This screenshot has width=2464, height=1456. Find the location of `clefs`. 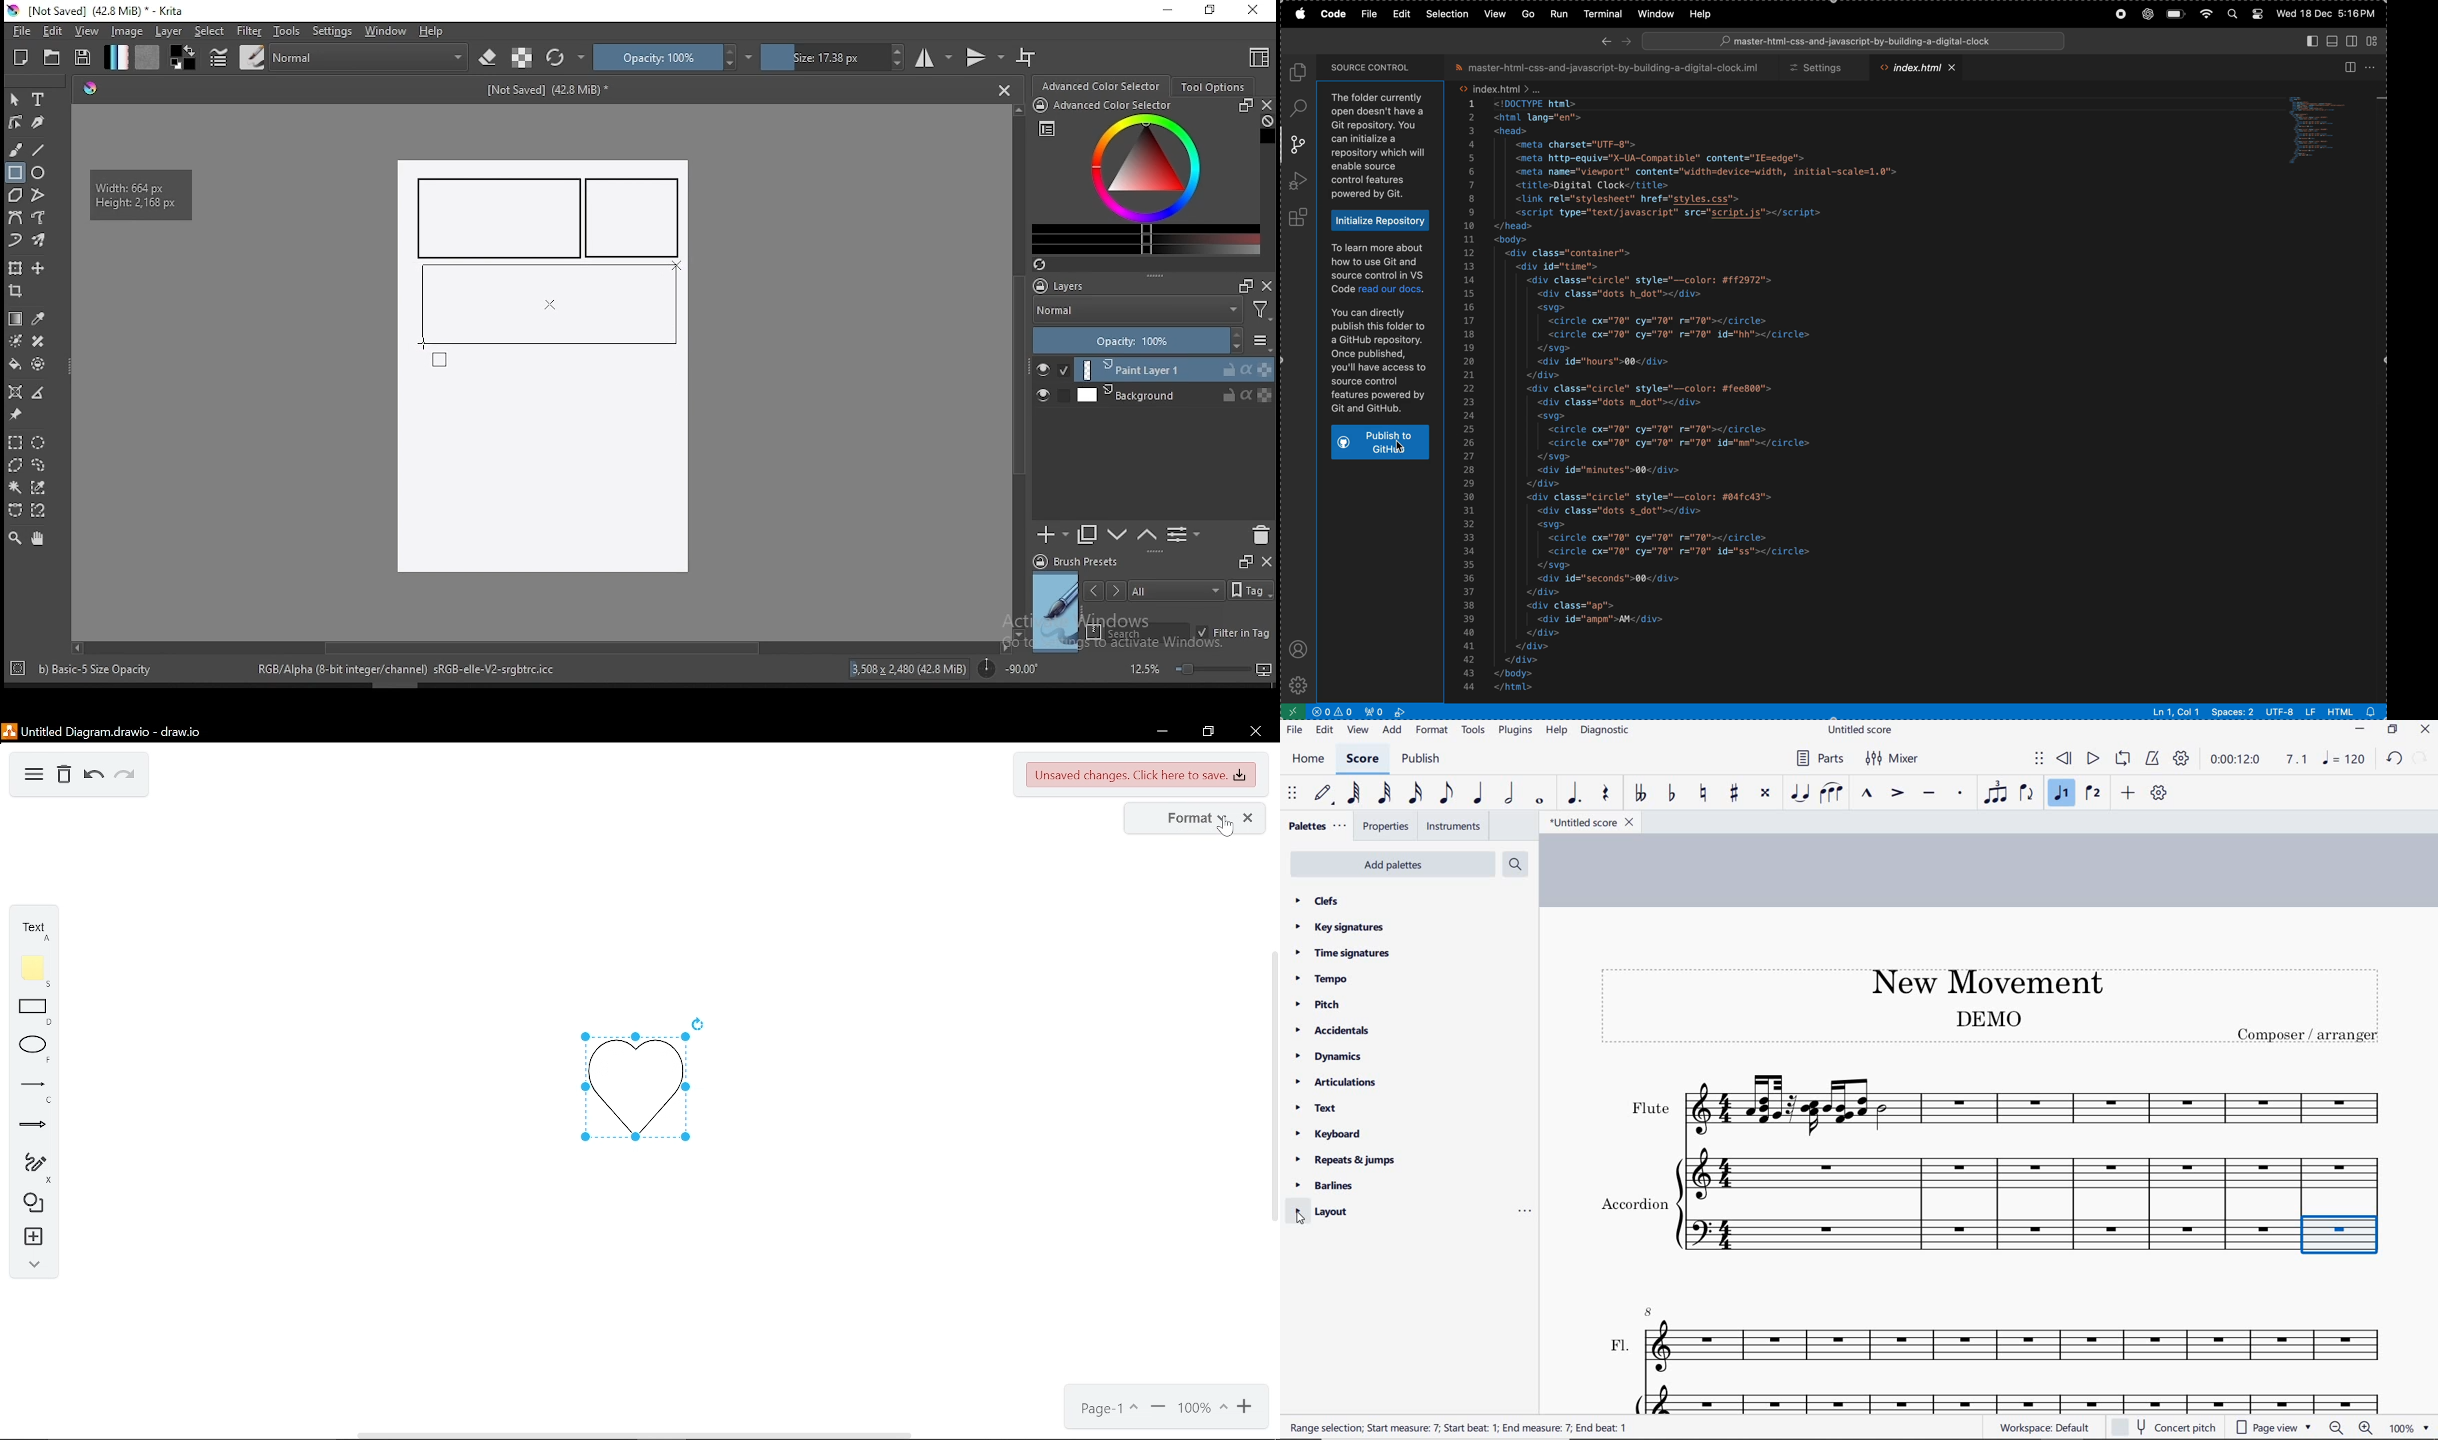

clefs is located at coordinates (1318, 901).